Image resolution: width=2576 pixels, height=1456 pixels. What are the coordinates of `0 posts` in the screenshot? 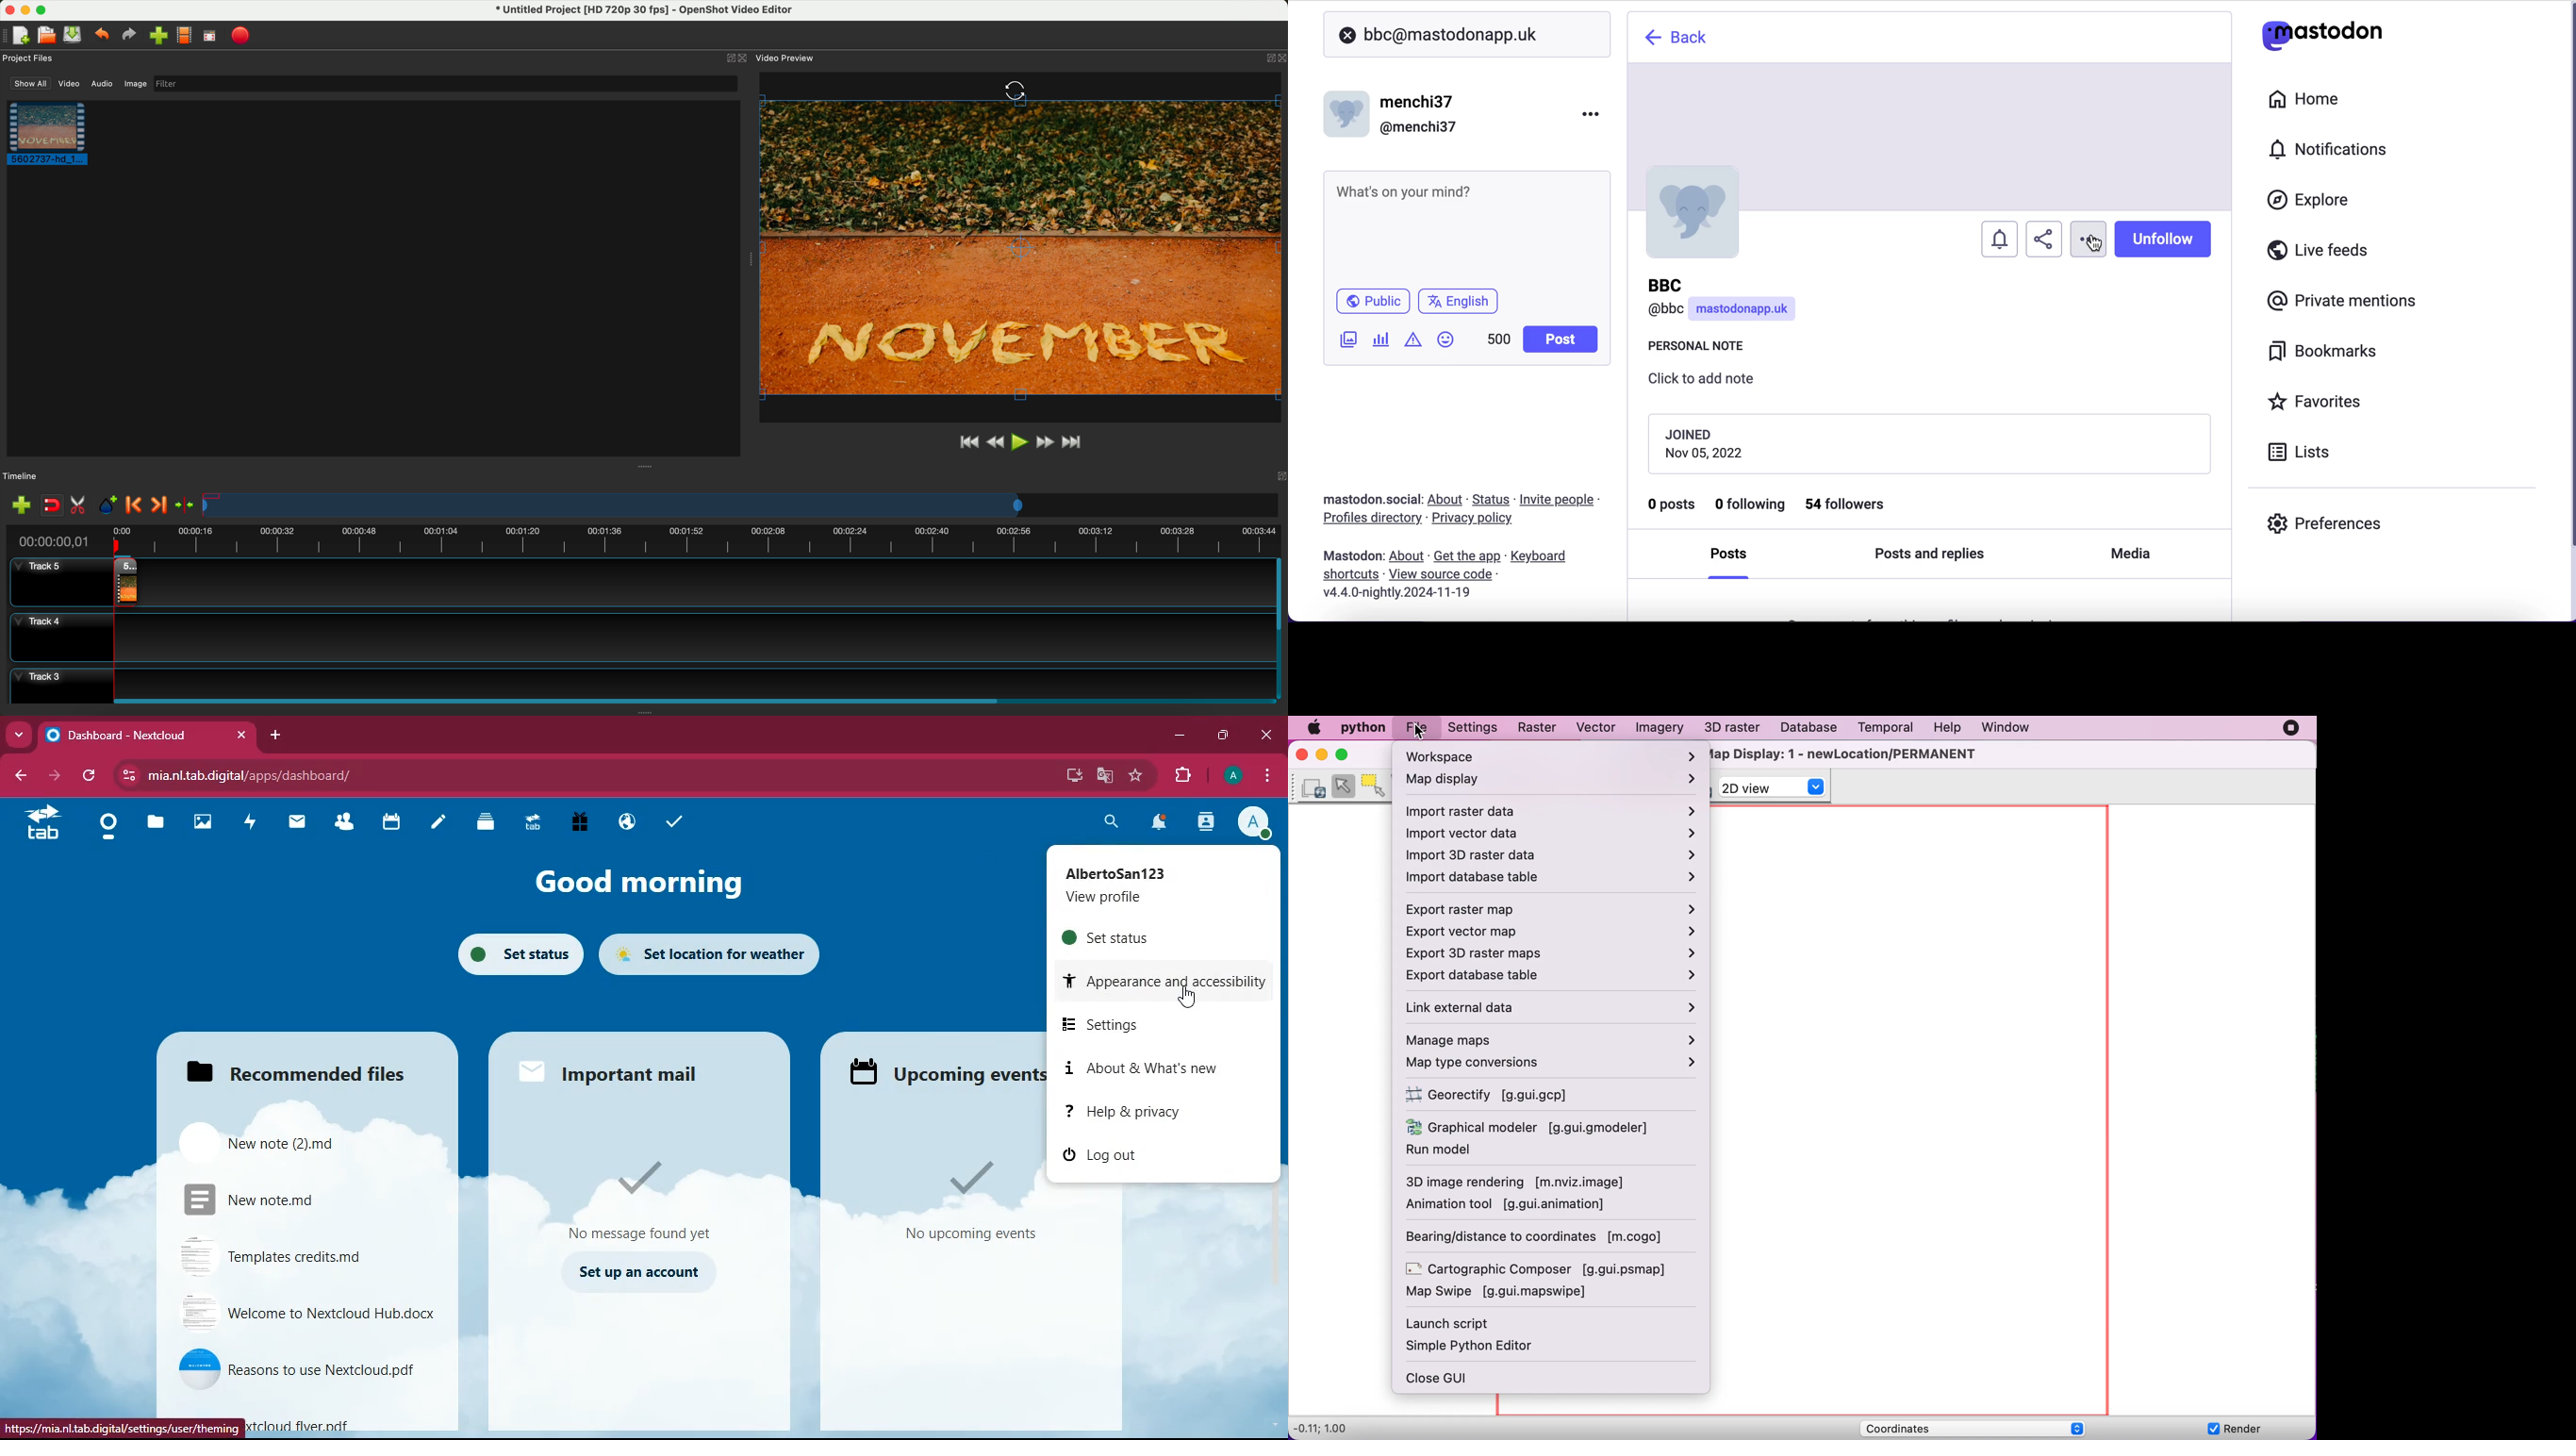 It's located at (1673, 508).